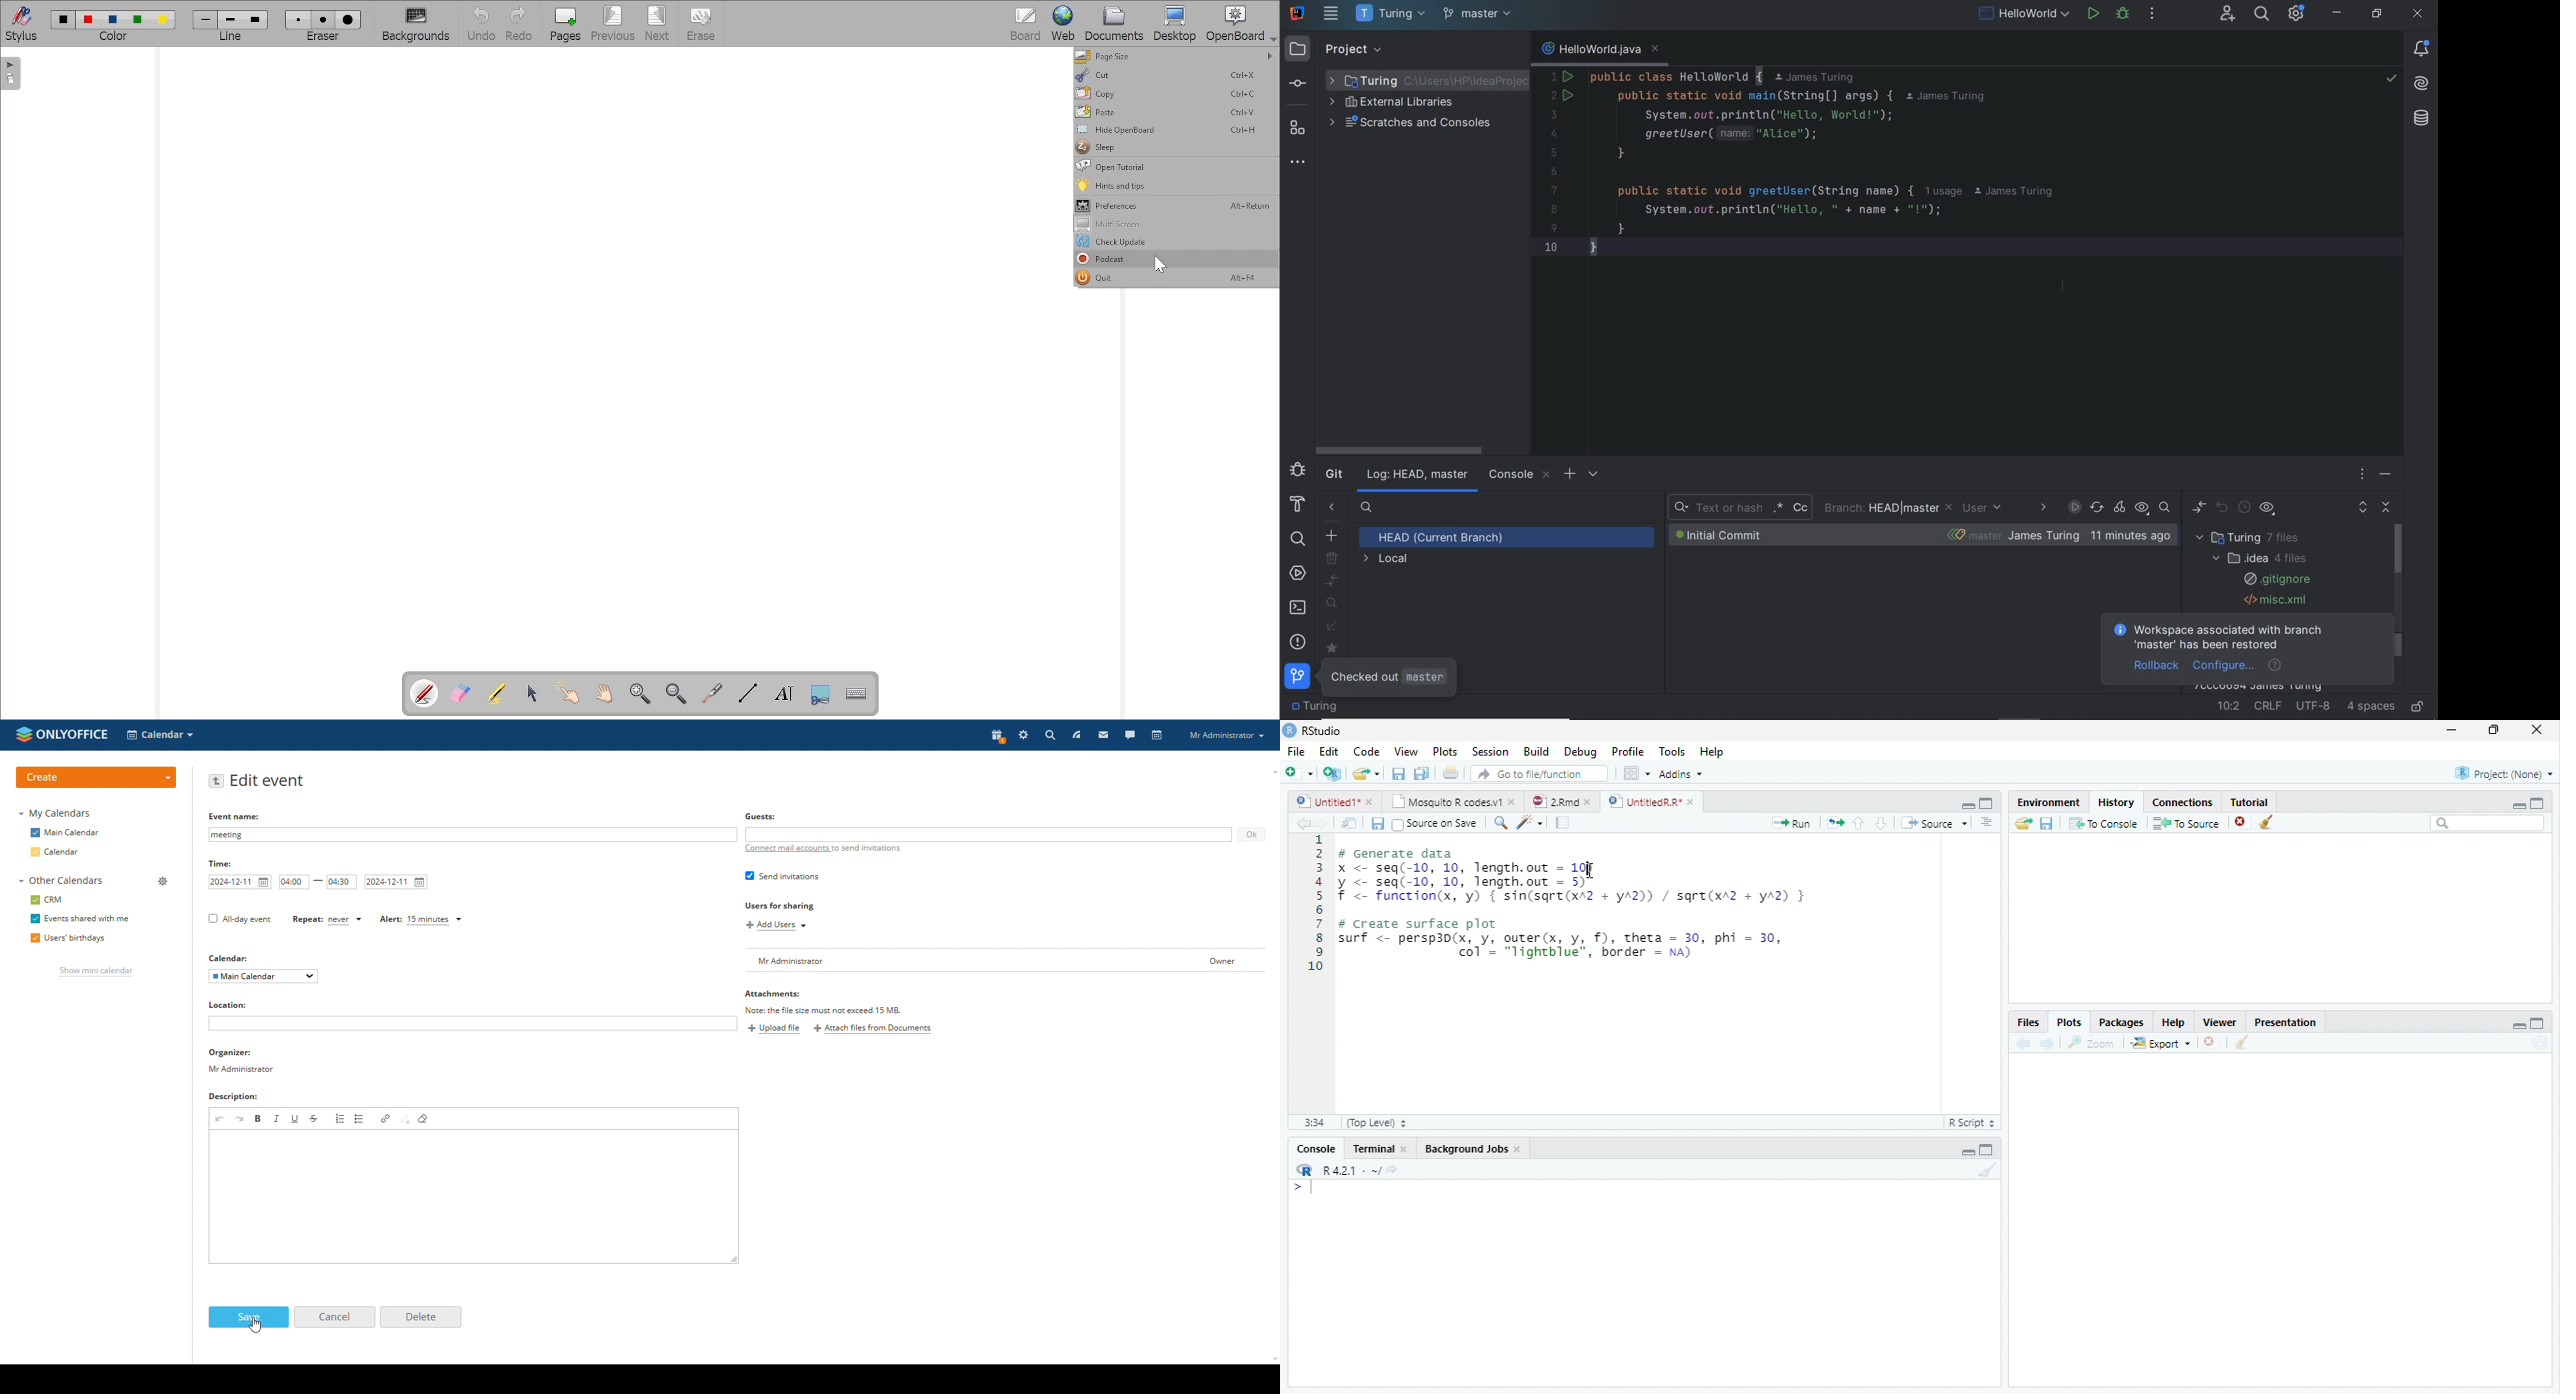 This screenshot has height=1400, width=2576. Describe the element at coordinates (2487, 823) in the screenshot. I see `Search bar` at that location.